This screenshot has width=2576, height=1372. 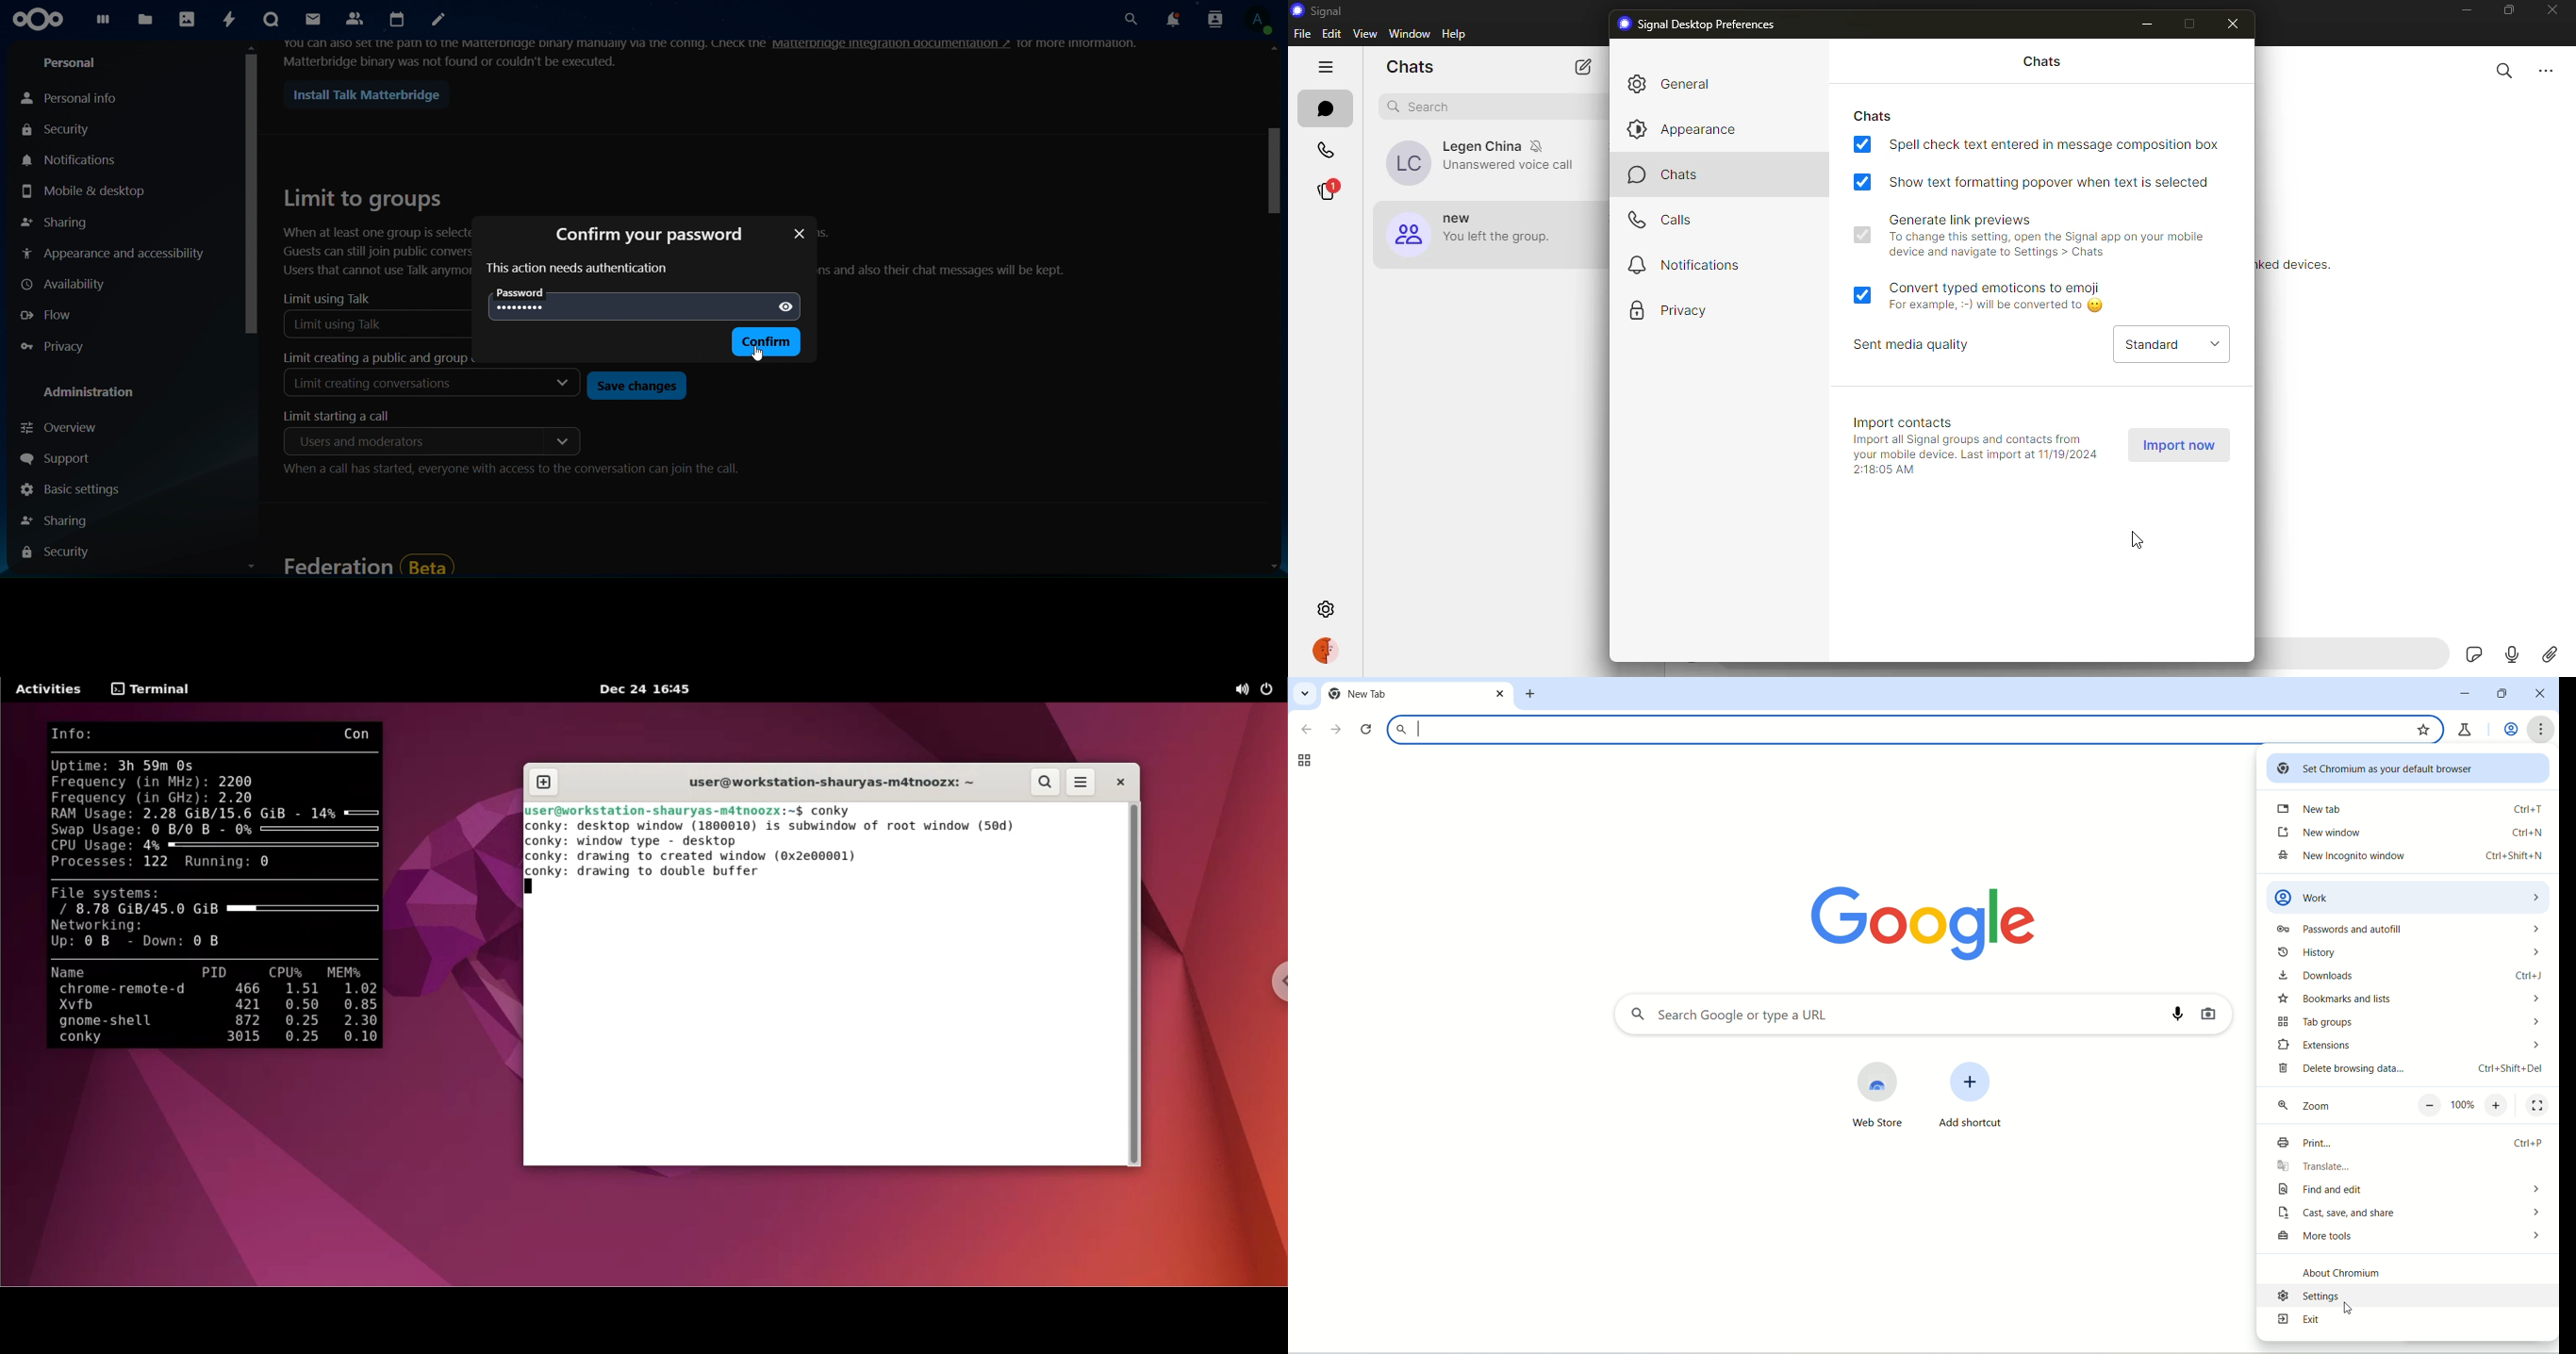 What do you see at coordinates (1862, 236) in the screenshot?
I see `enabled` at bounding box center [1862, 236].